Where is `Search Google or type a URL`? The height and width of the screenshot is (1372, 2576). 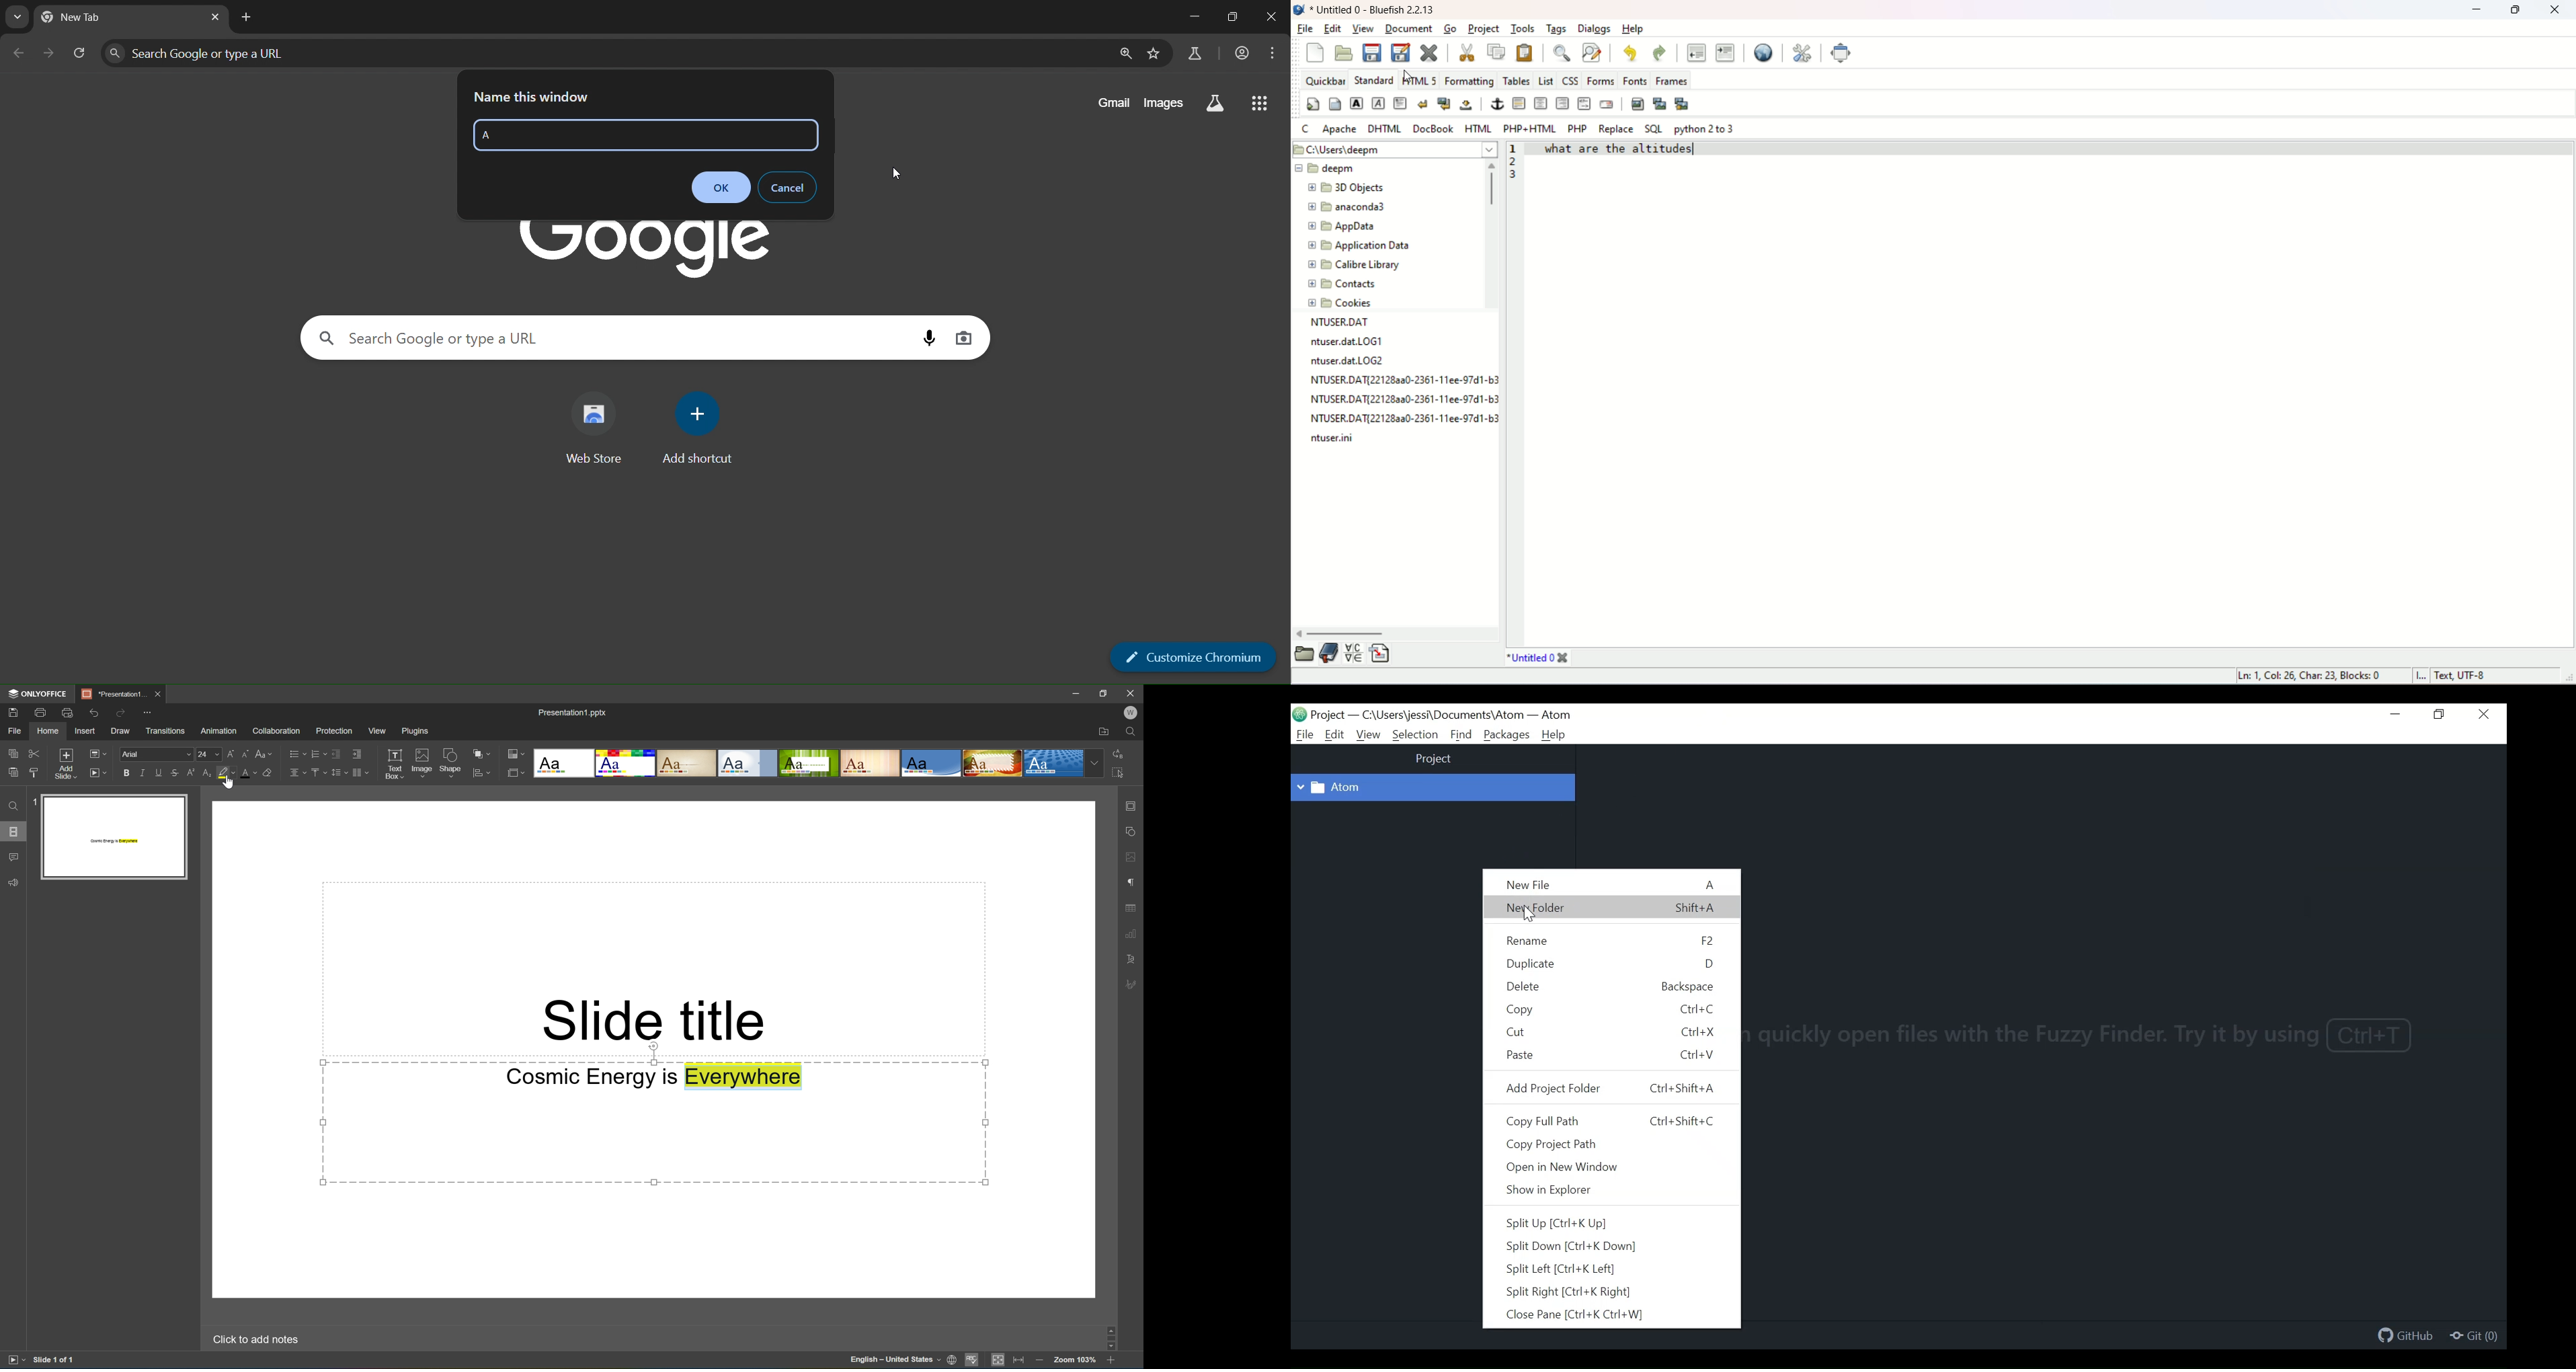 Search Google or type a URL is located at coordinates (427, 338).